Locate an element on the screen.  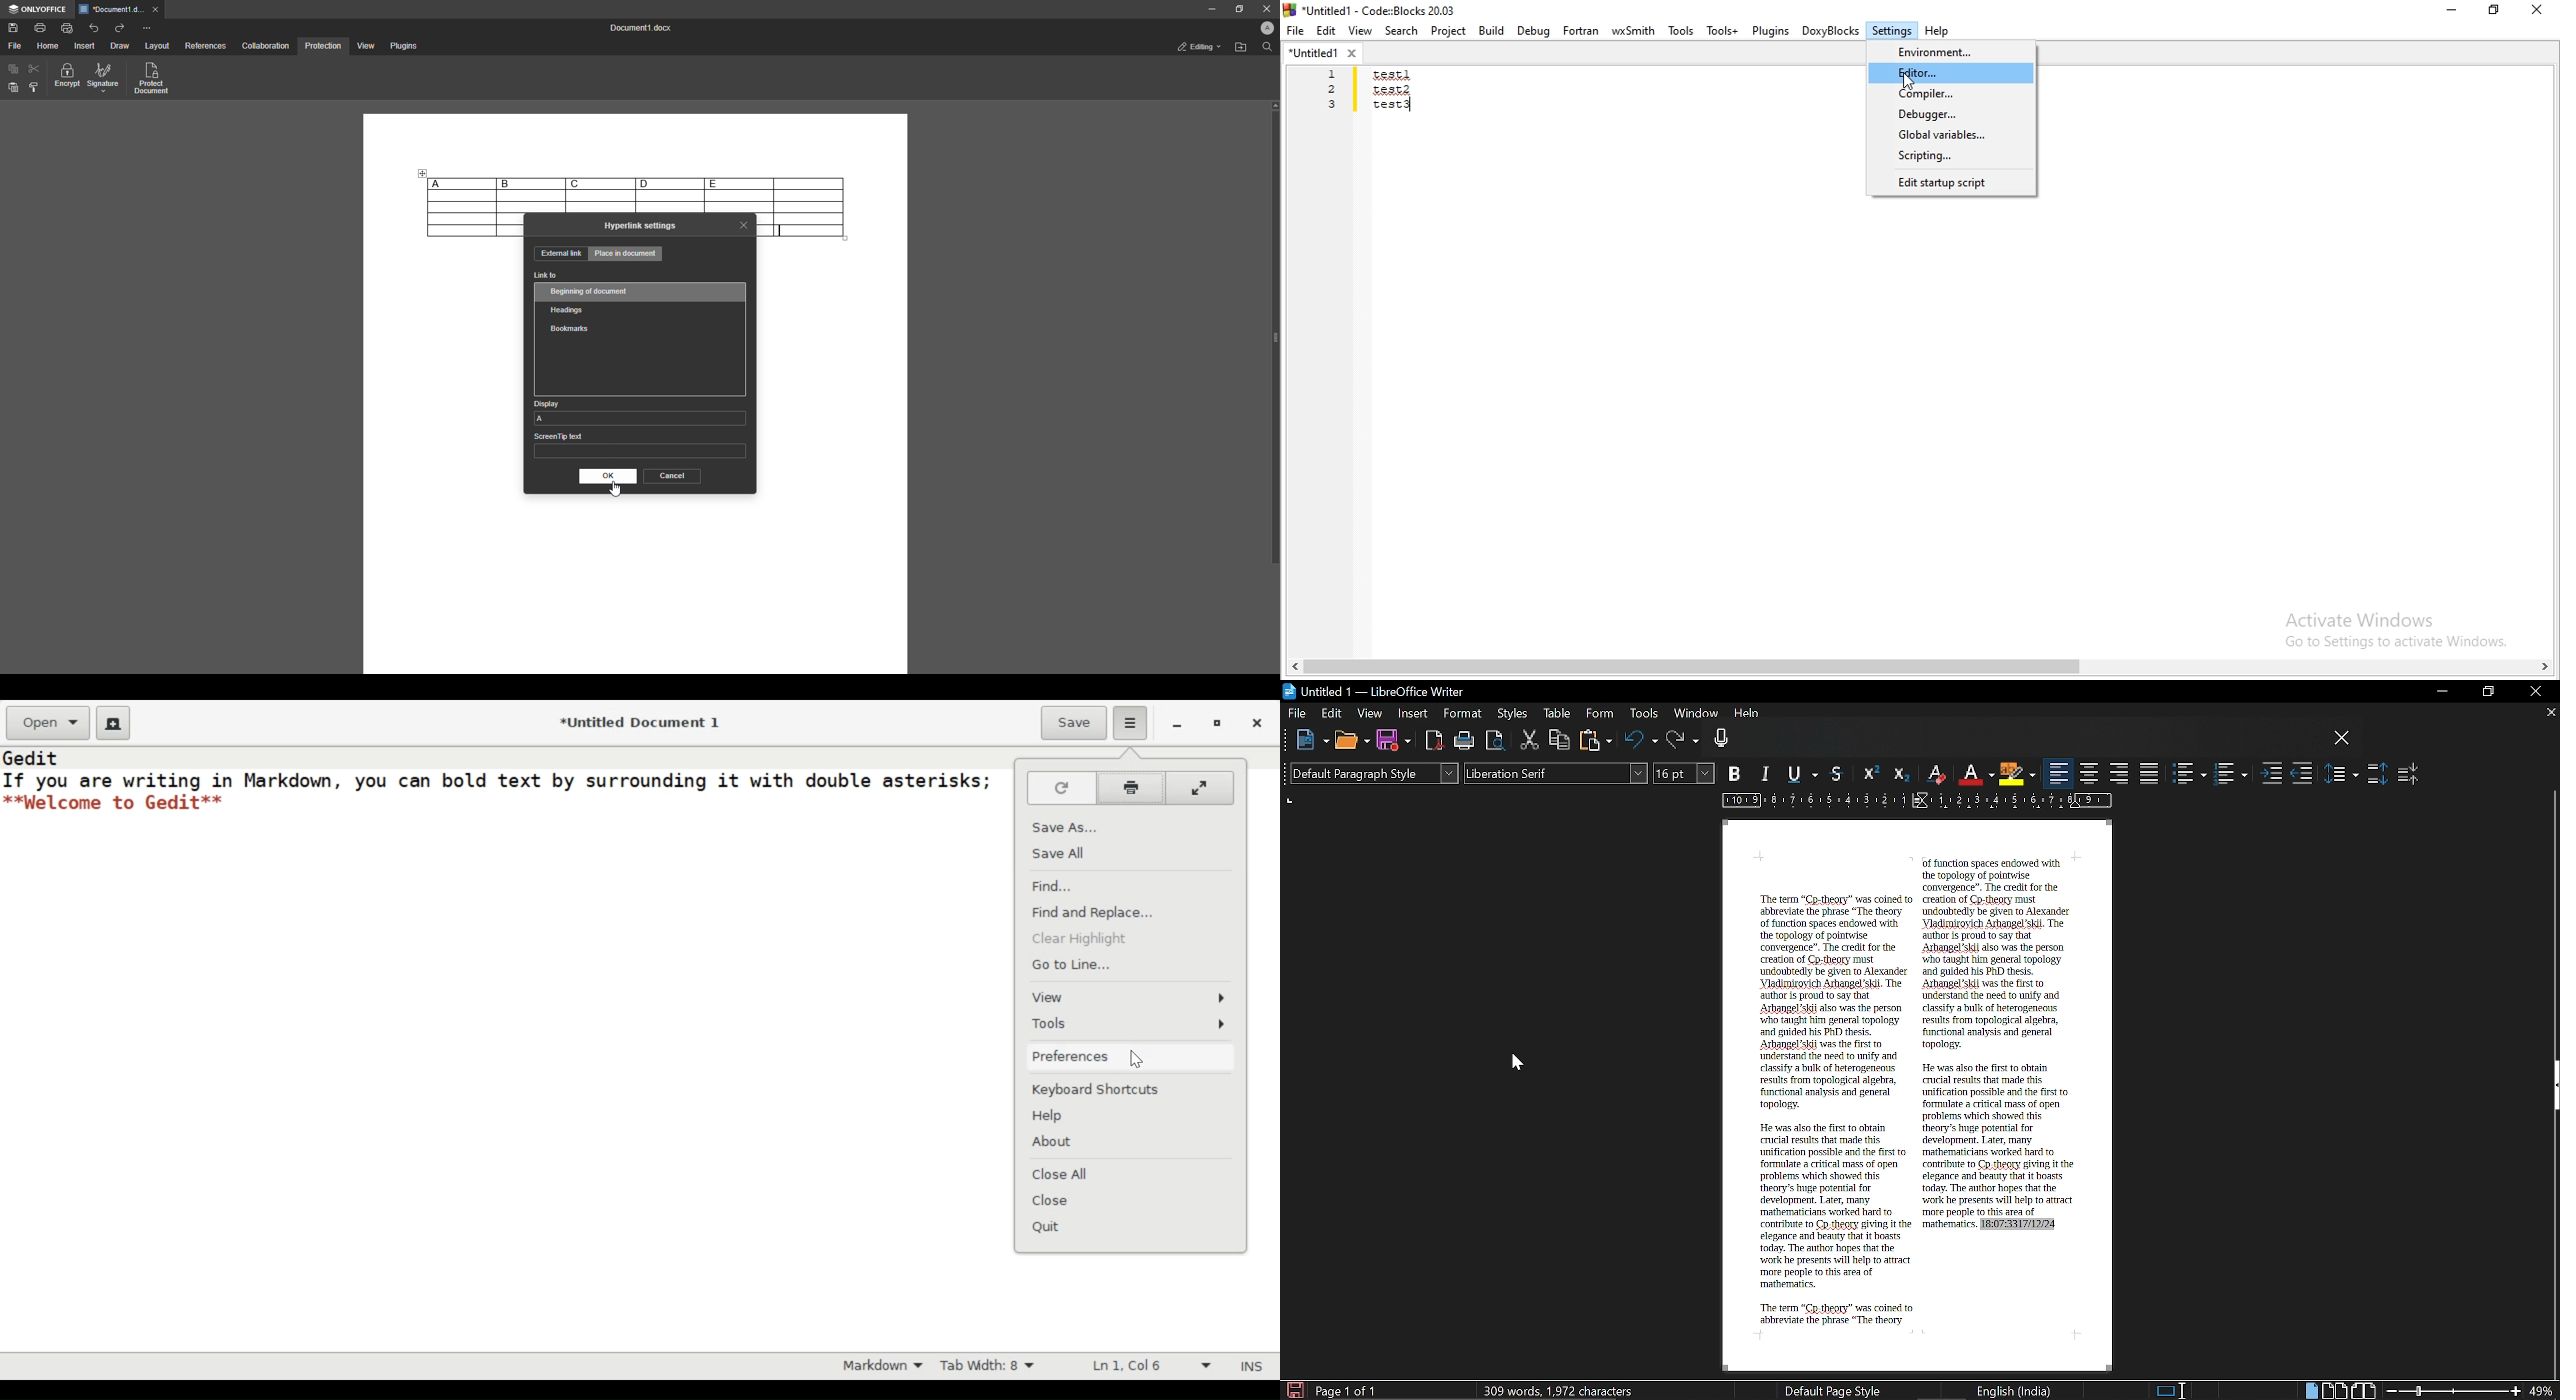
External Link is located at coordinates (560, 254).